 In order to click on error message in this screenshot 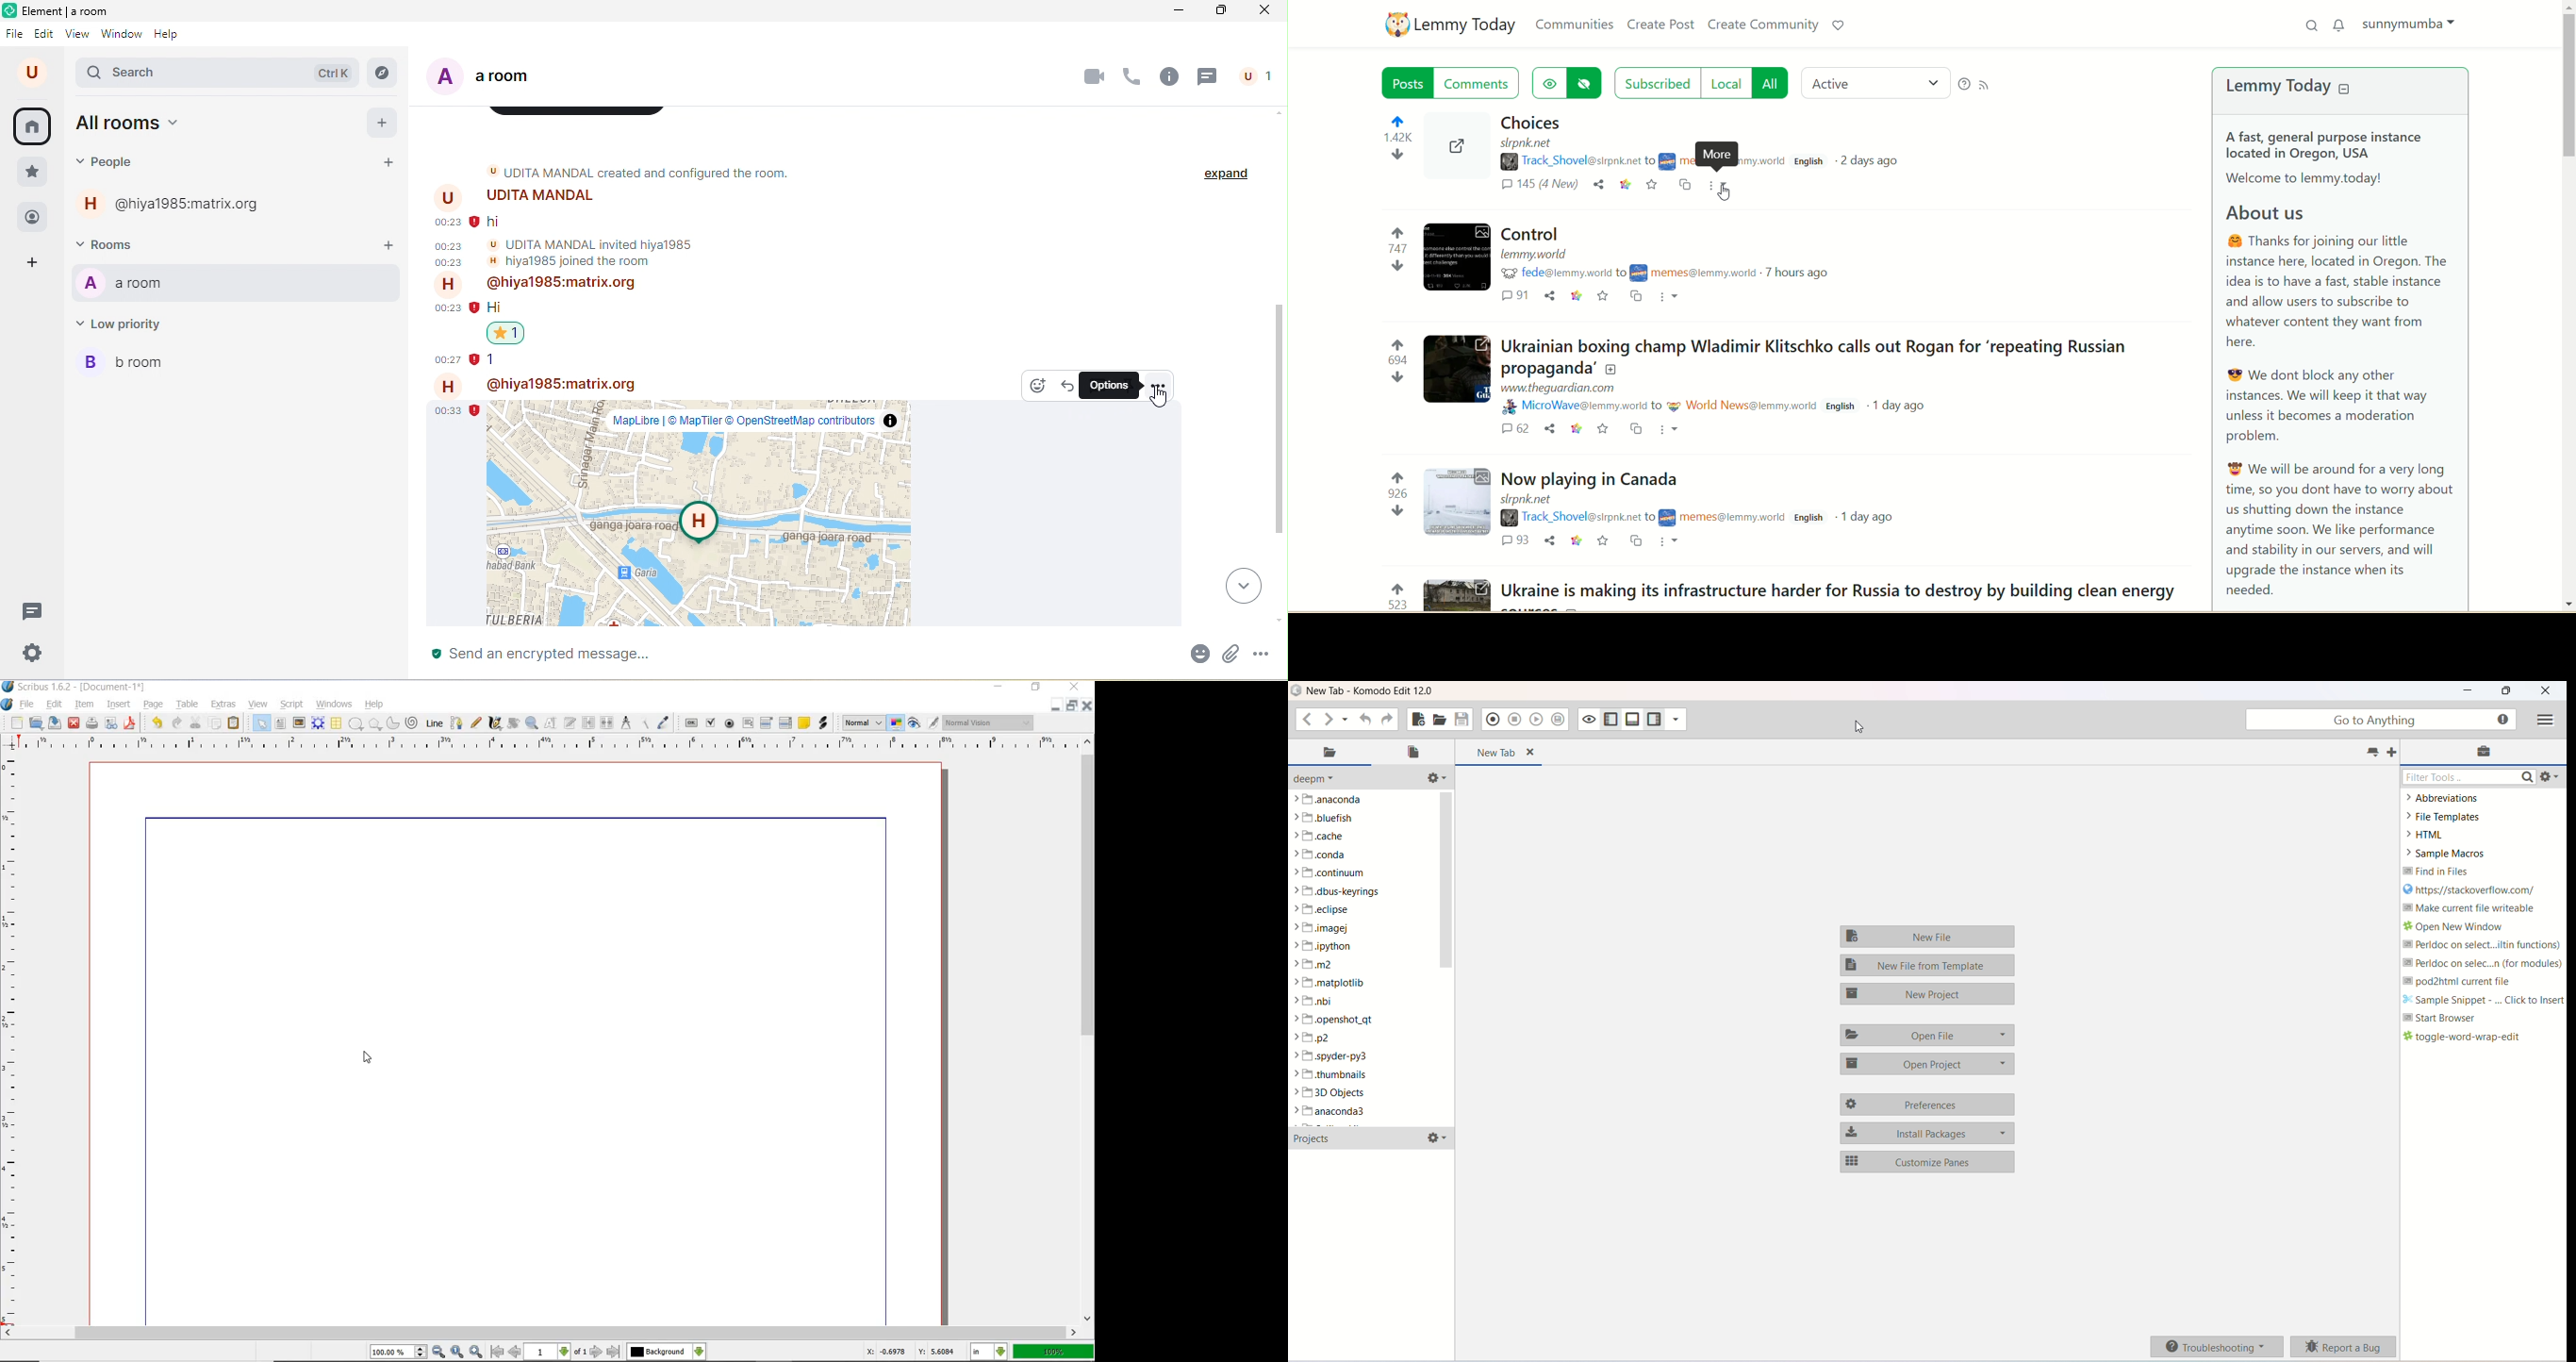, I will do `click(473, 410)`.